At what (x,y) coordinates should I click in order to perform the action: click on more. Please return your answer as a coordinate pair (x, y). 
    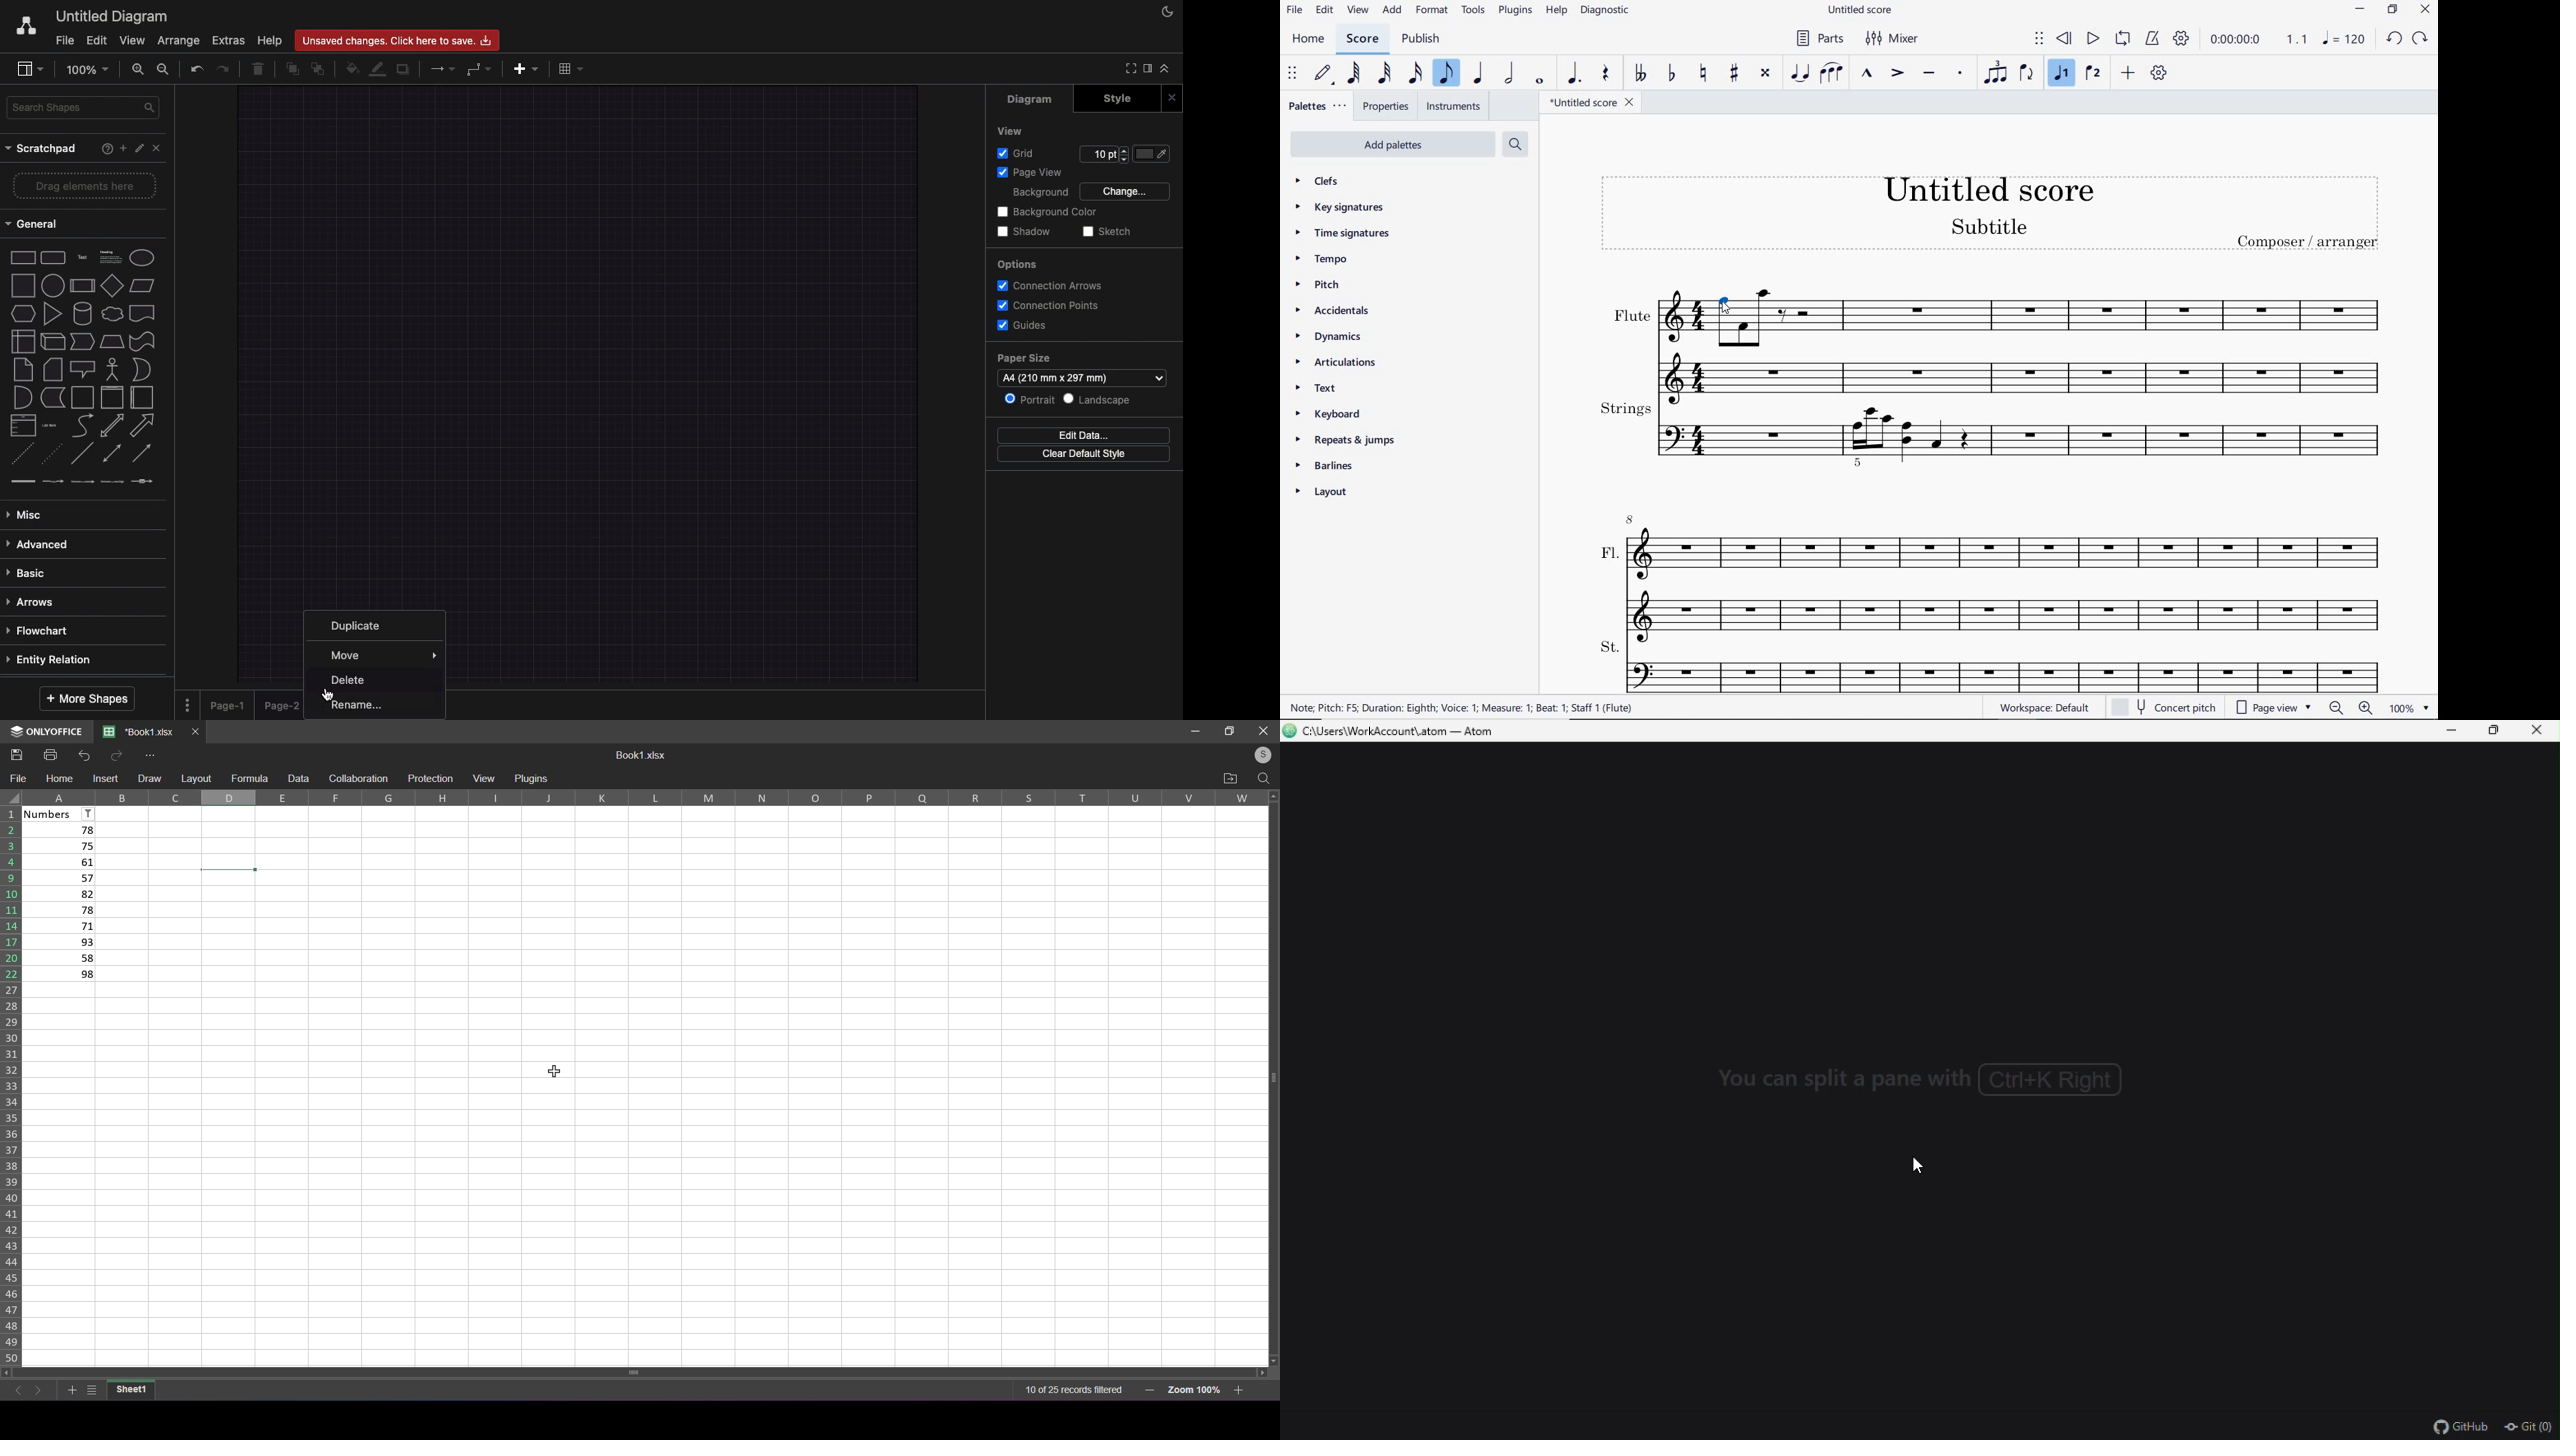
    Looking at the image, I should click on (151, 755).